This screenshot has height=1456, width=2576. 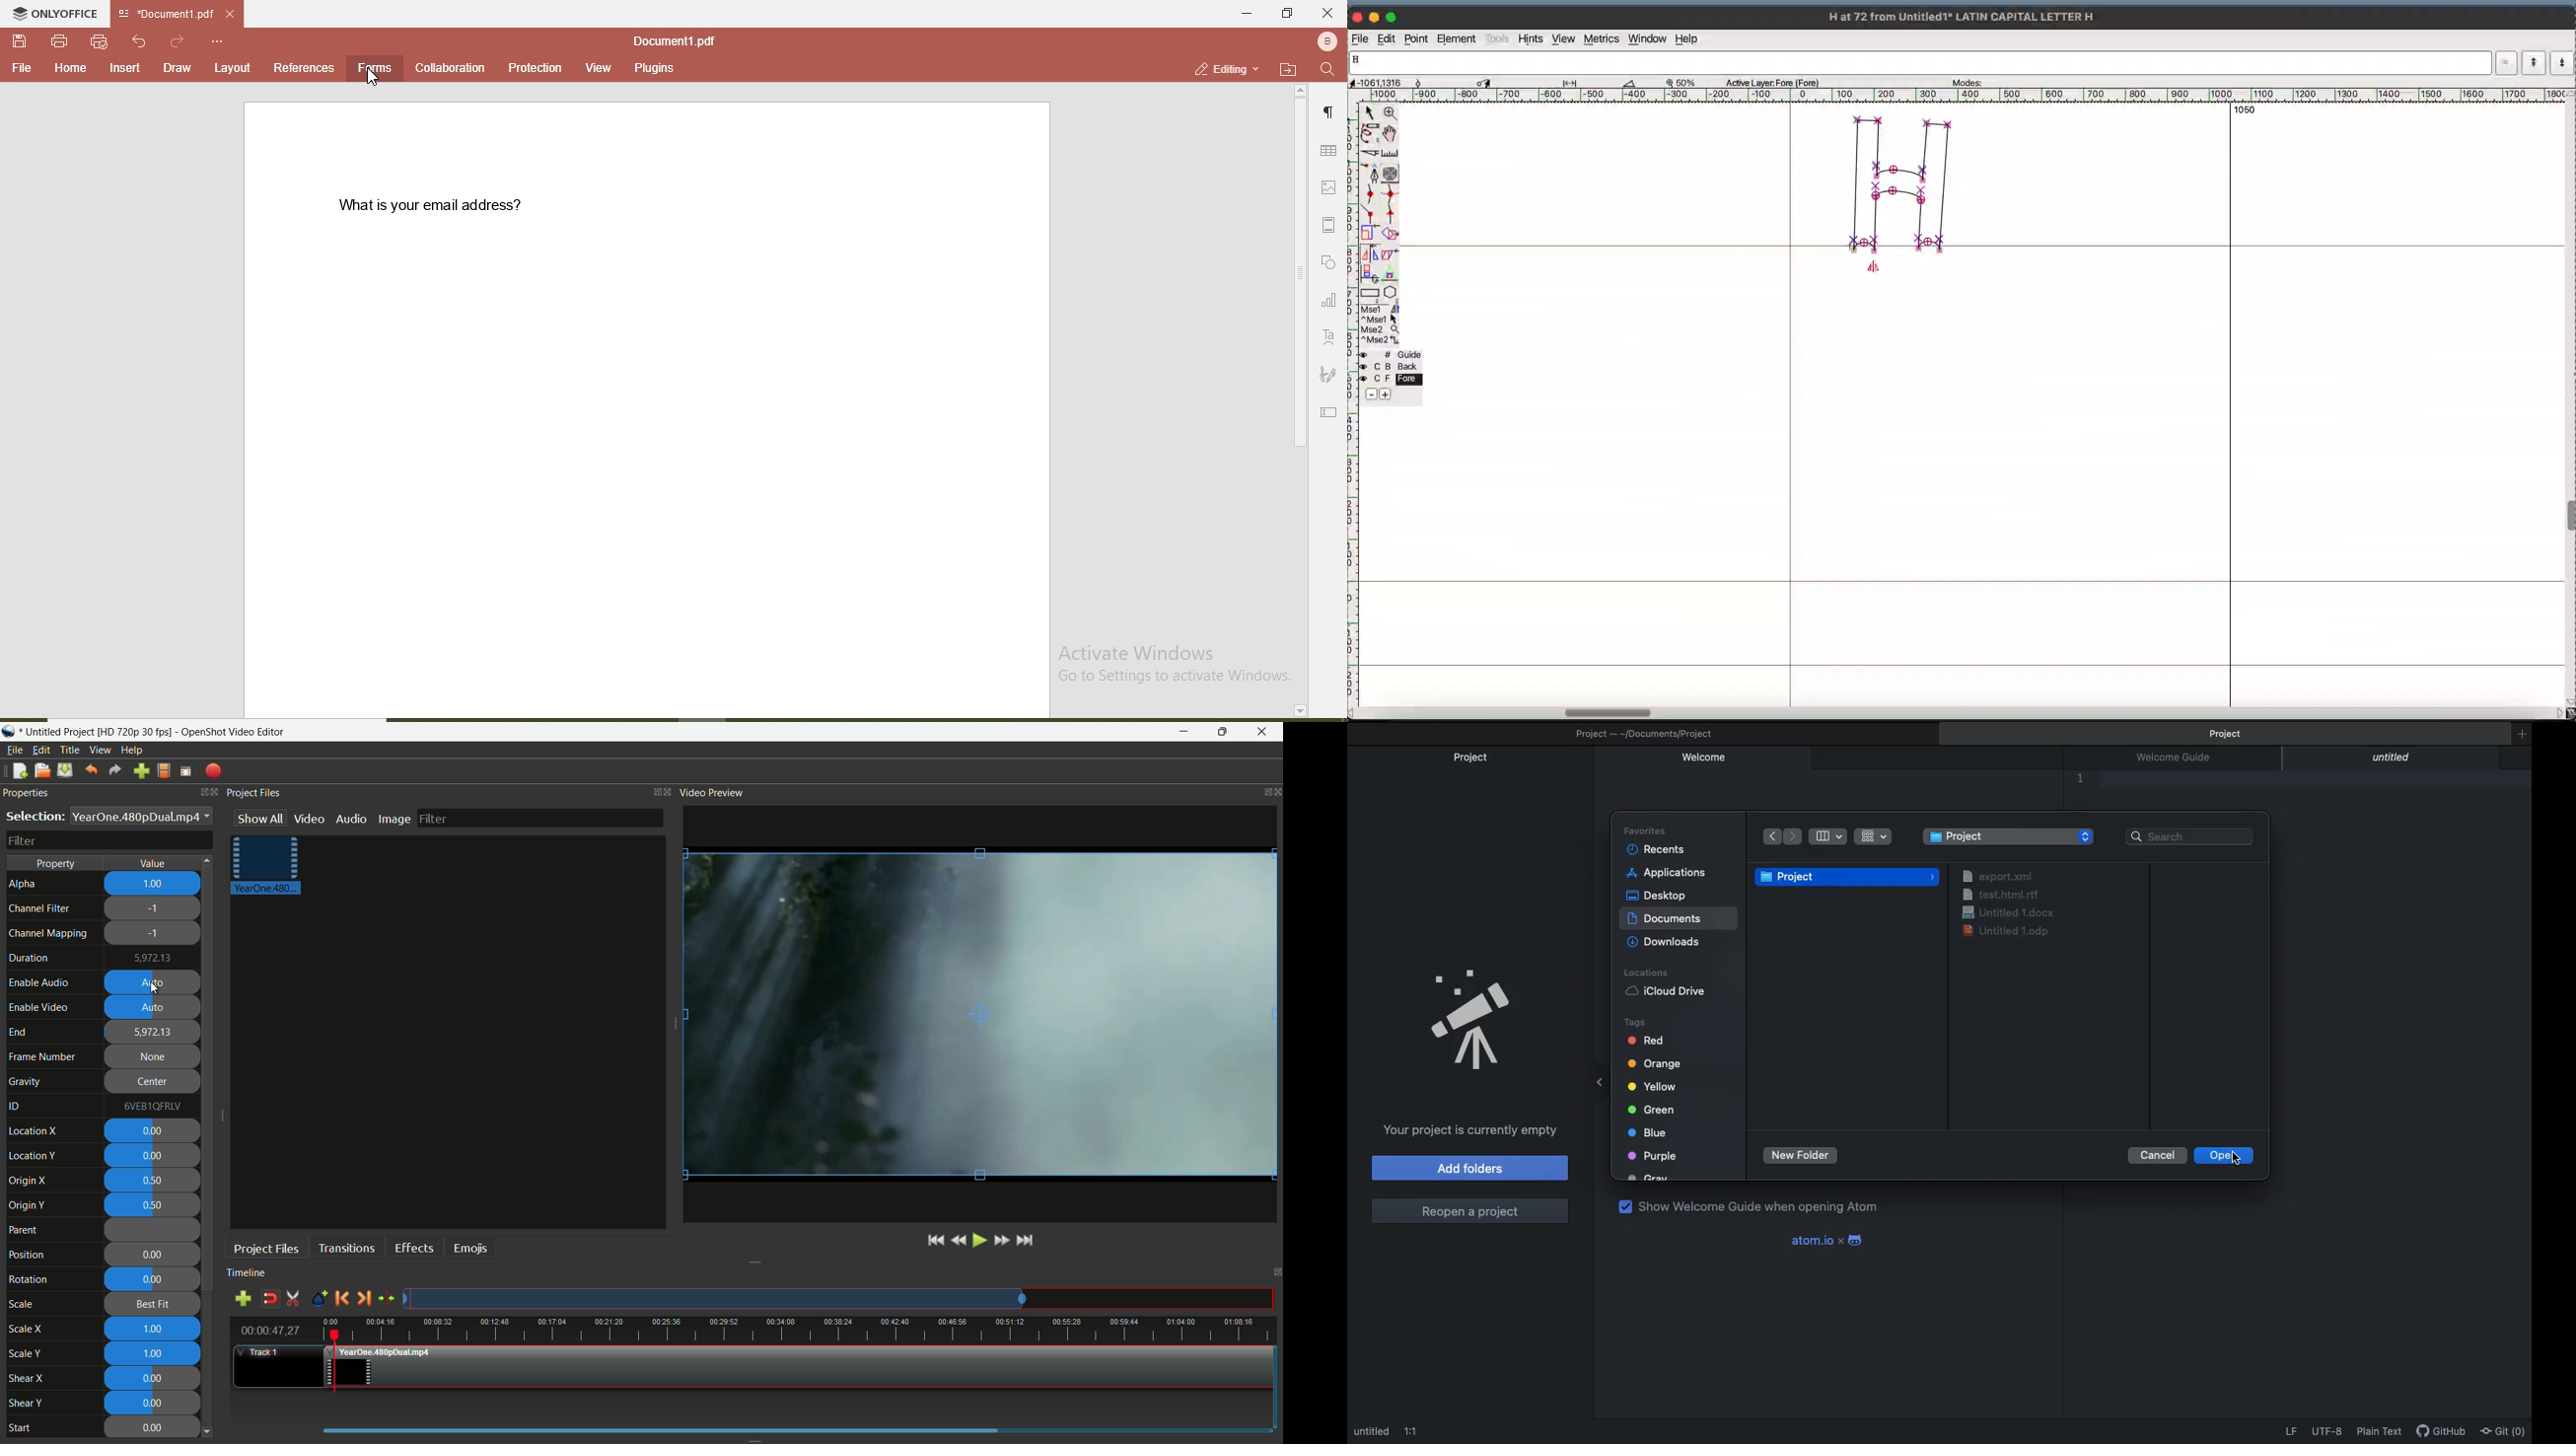 What do you see at coordinates (593, 65) in the screenshot?
I see `view` at bounding box center [593, 65].